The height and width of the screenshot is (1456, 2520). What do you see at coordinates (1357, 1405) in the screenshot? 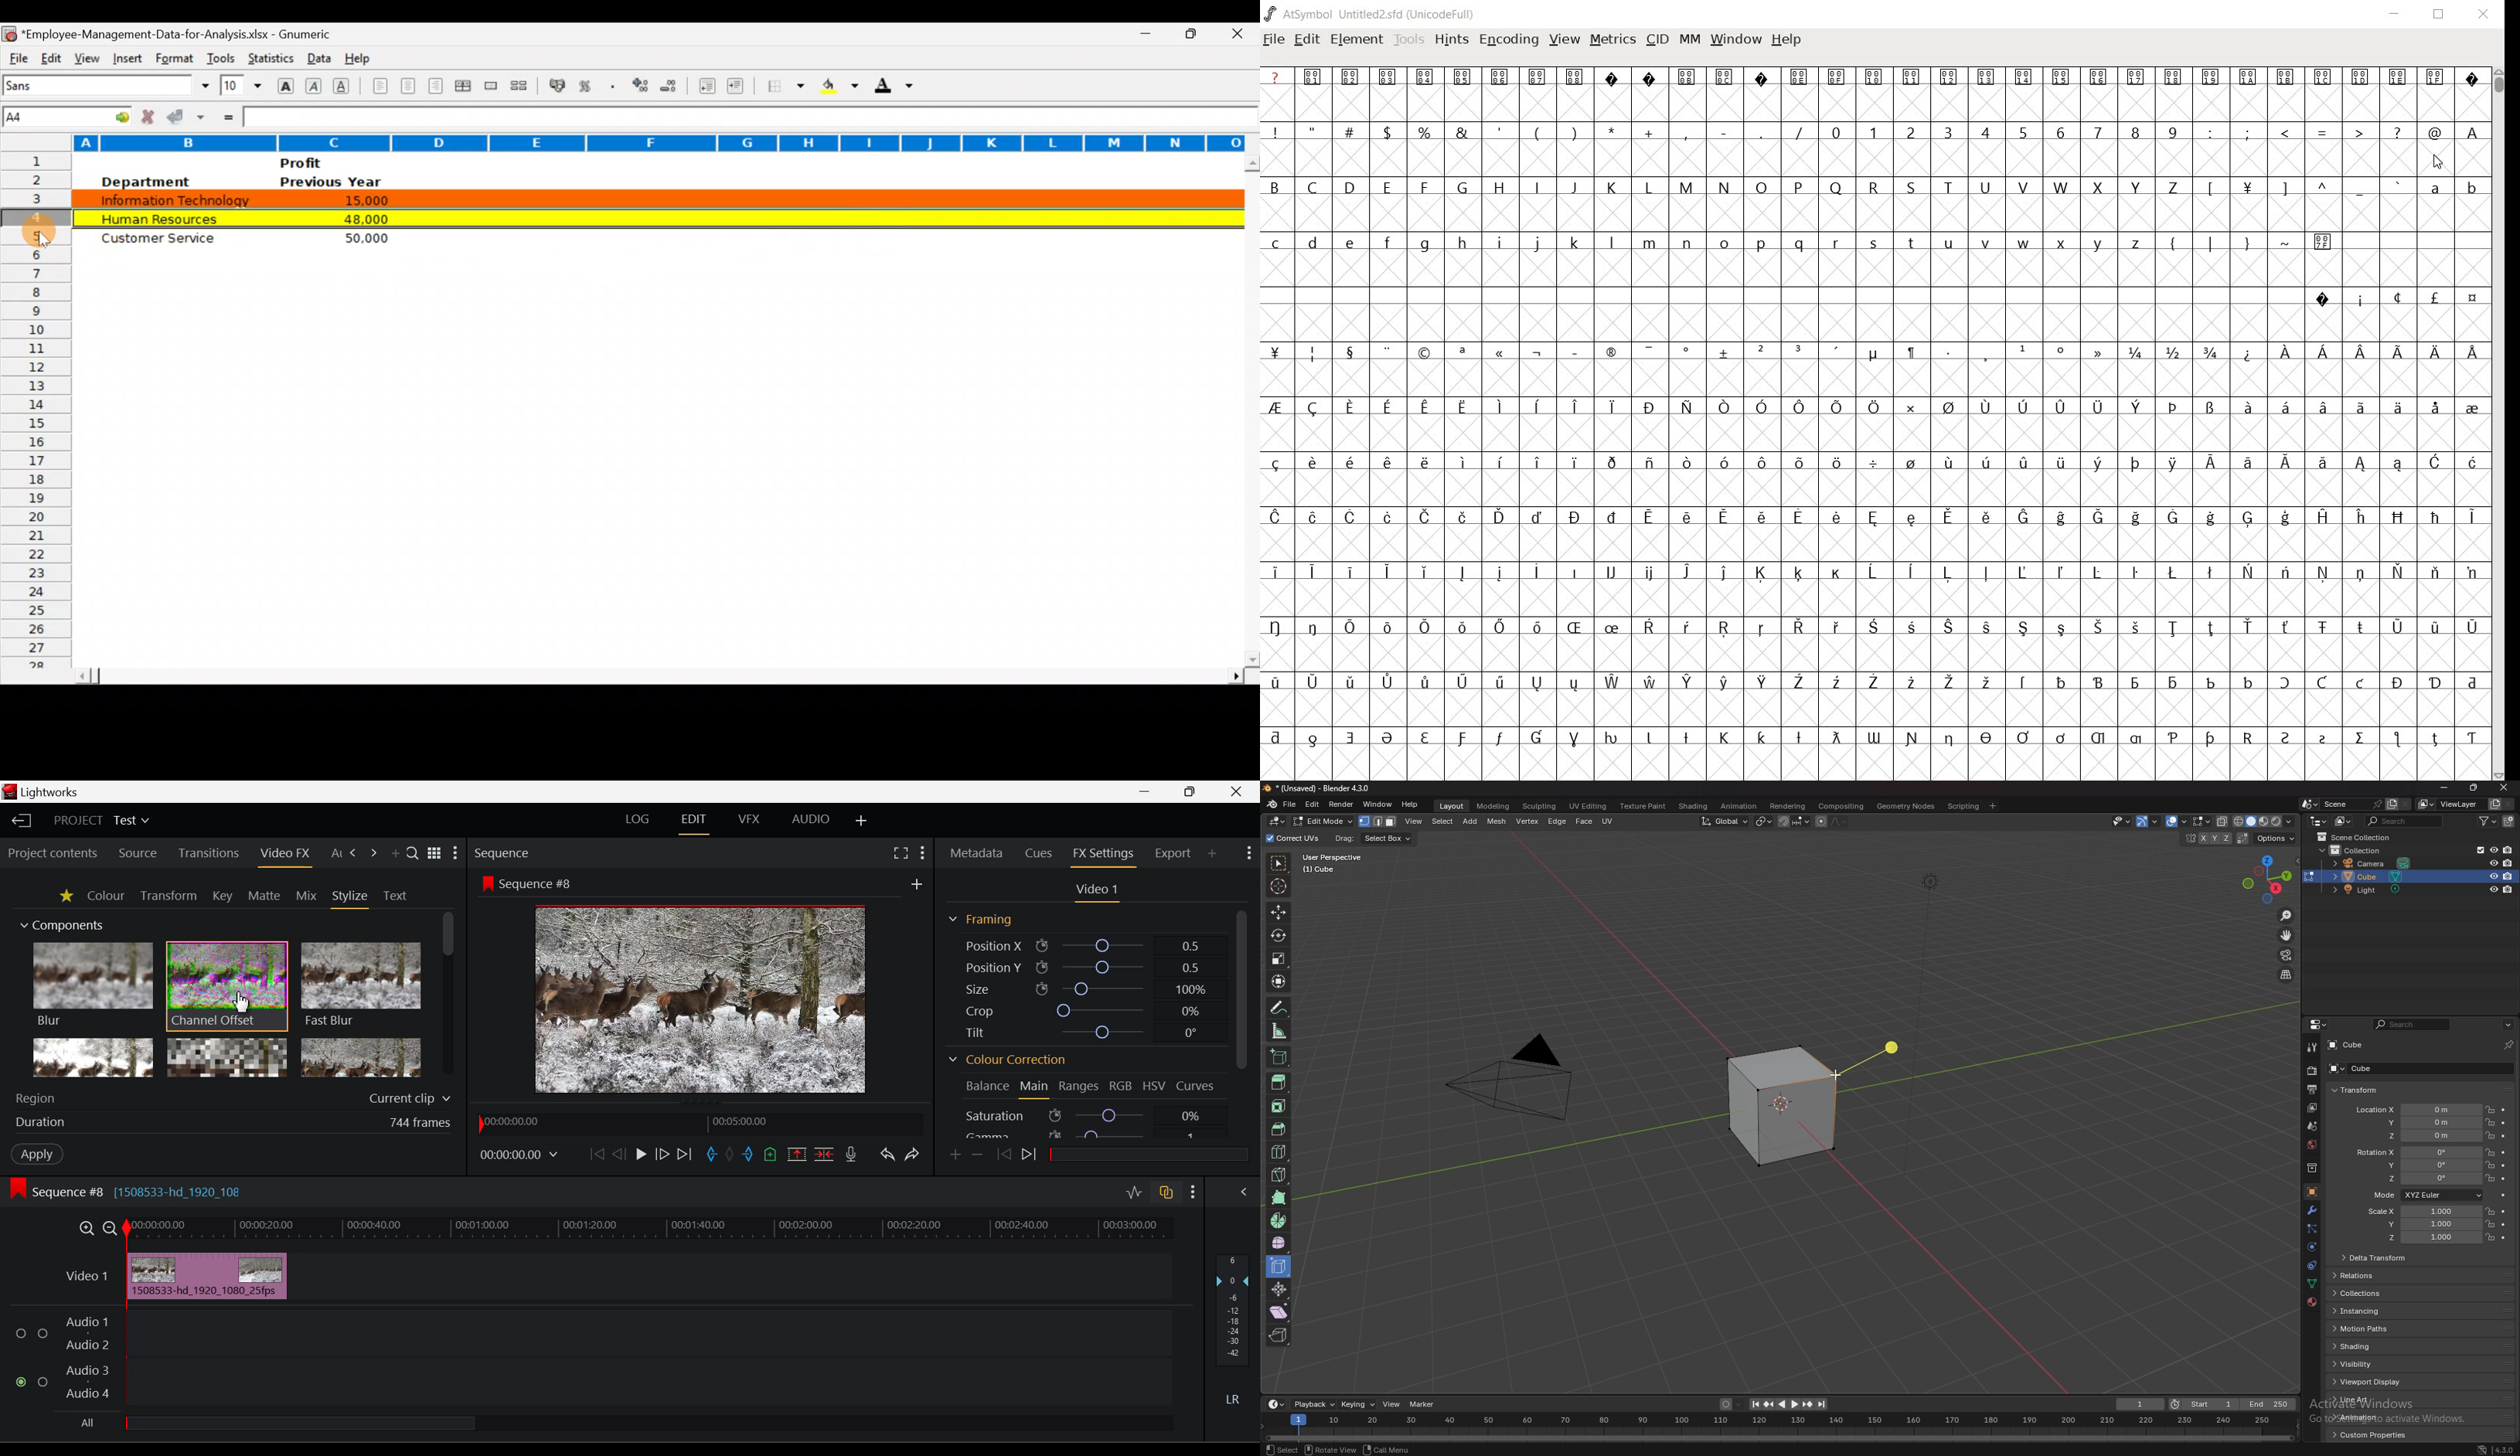
I see `keying` at bounding box center [1357, 1405].